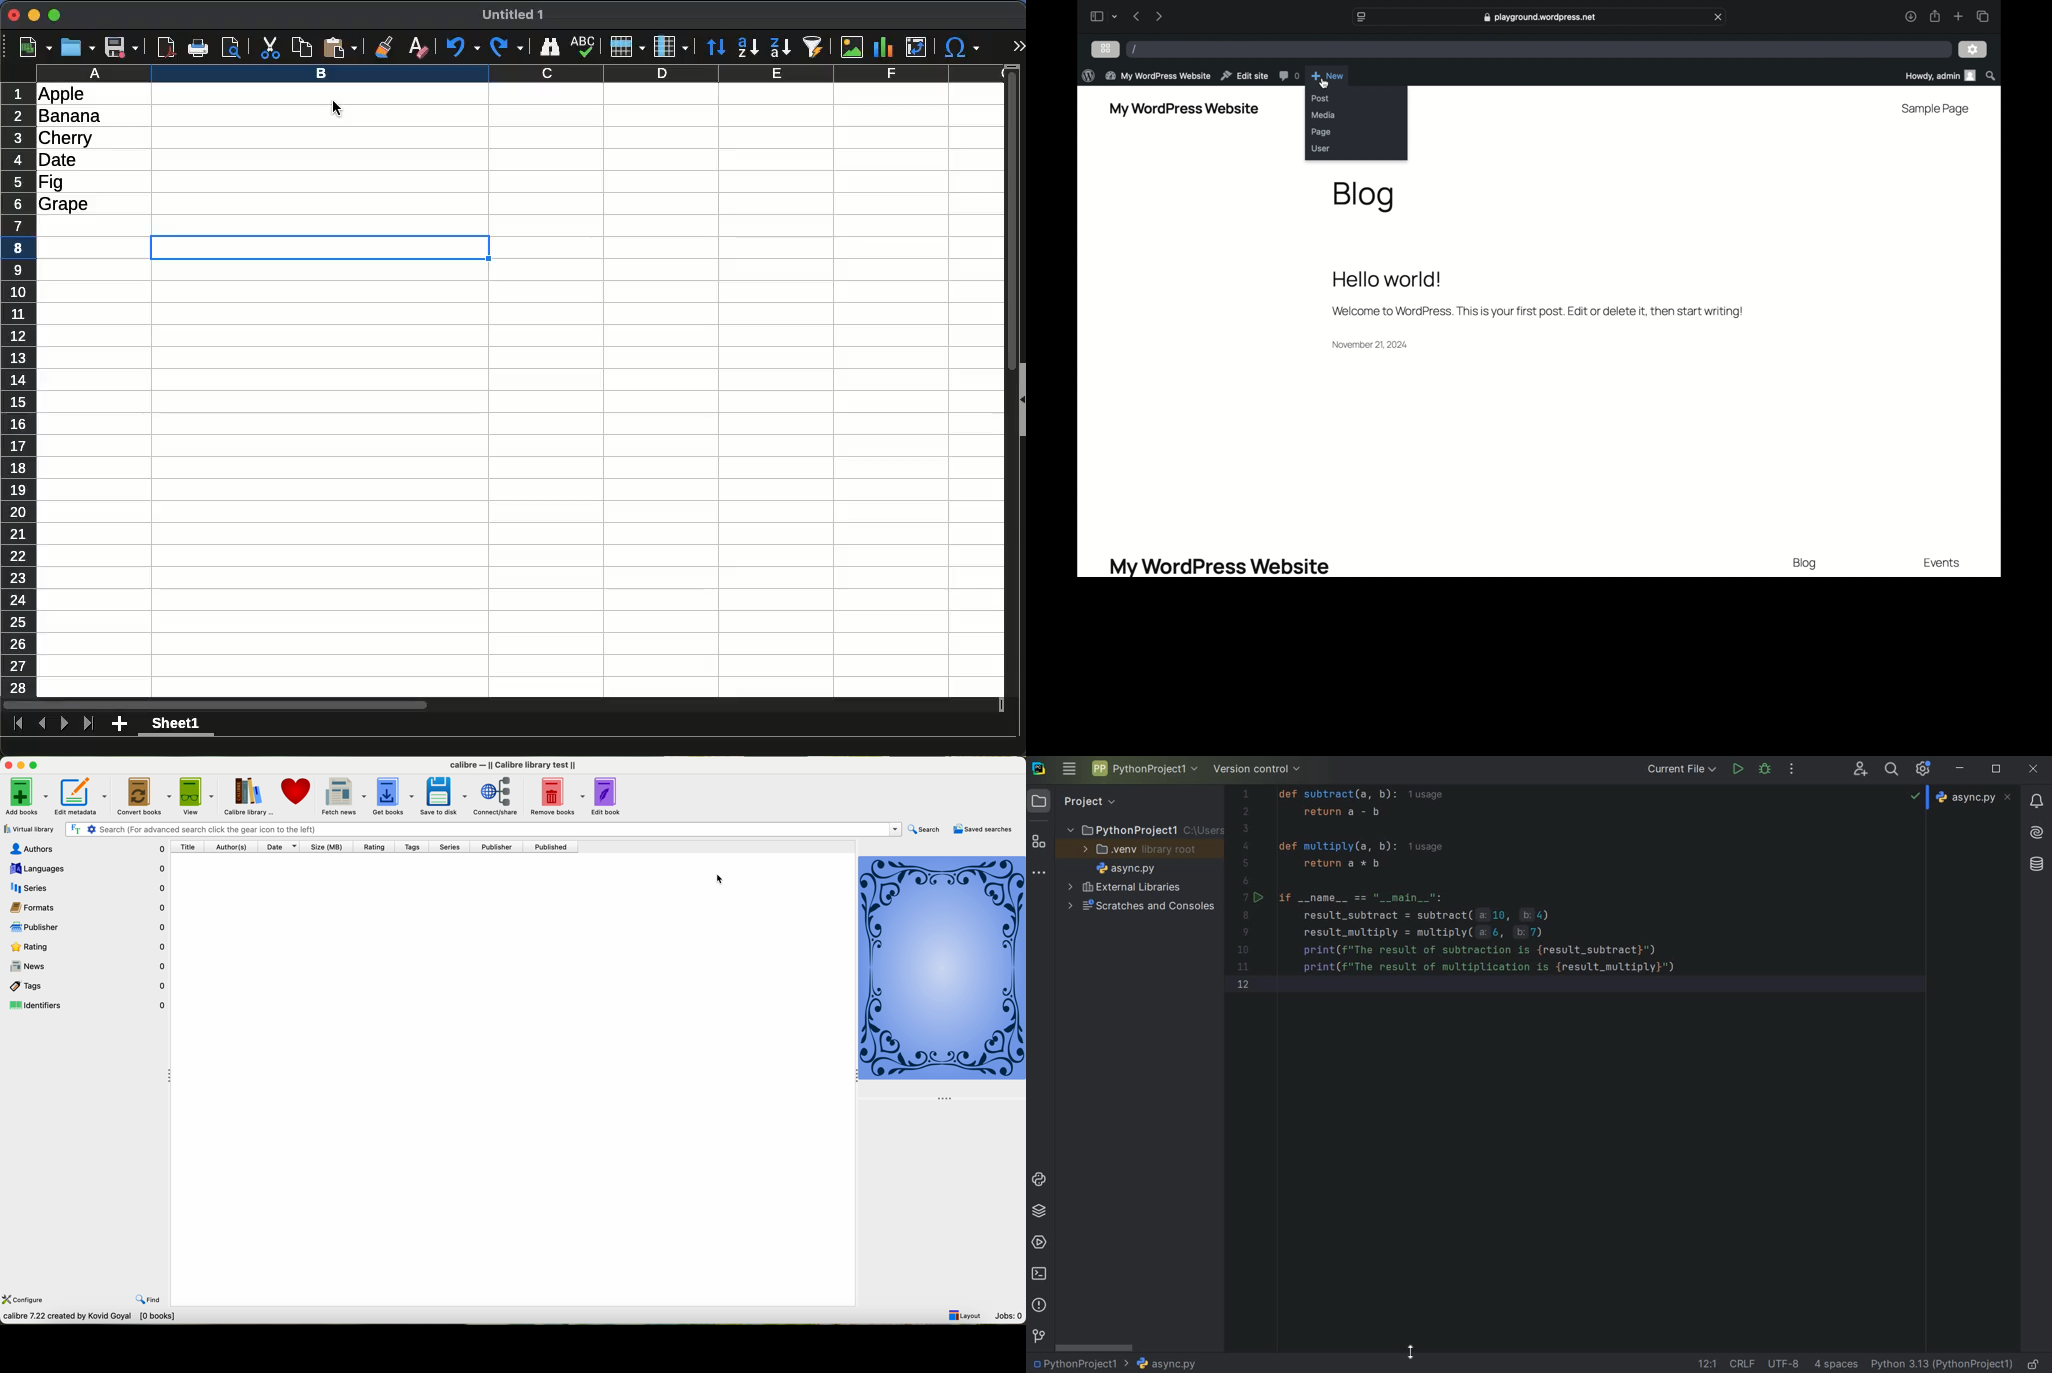 This screenshot has width=2072, height=1400. I want to click on selected cell, so click(320, 247).